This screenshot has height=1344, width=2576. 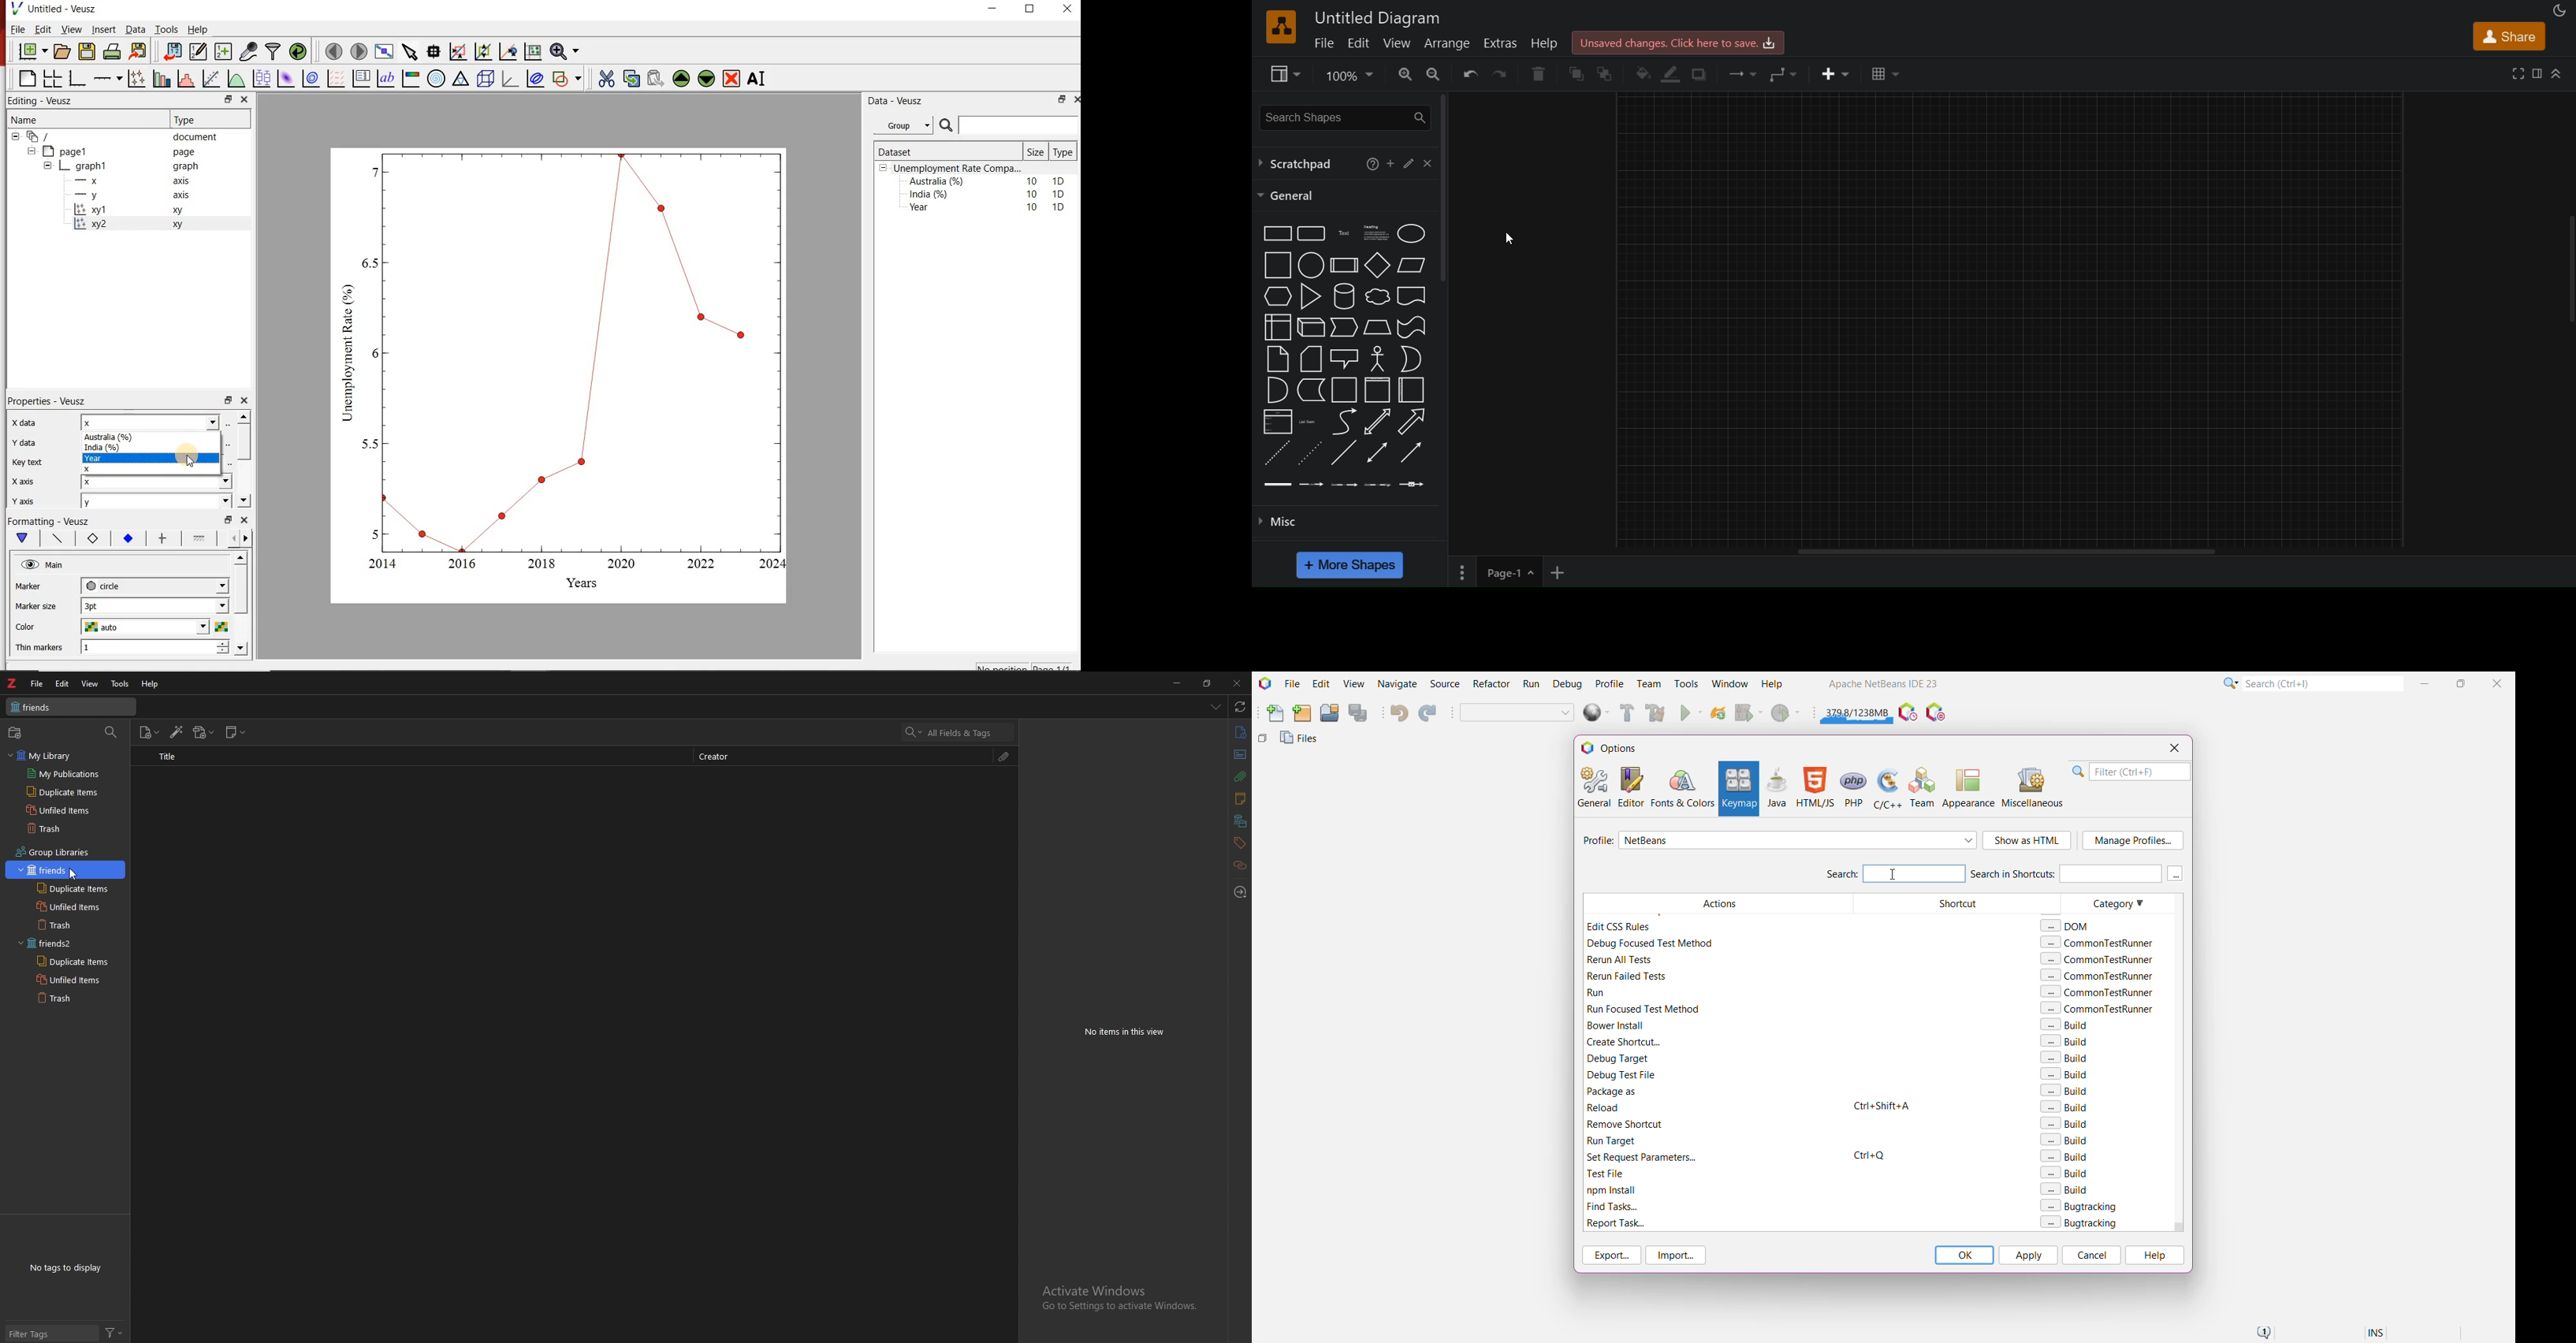 I want to click on zoom out, so click(x=1434, y=74).